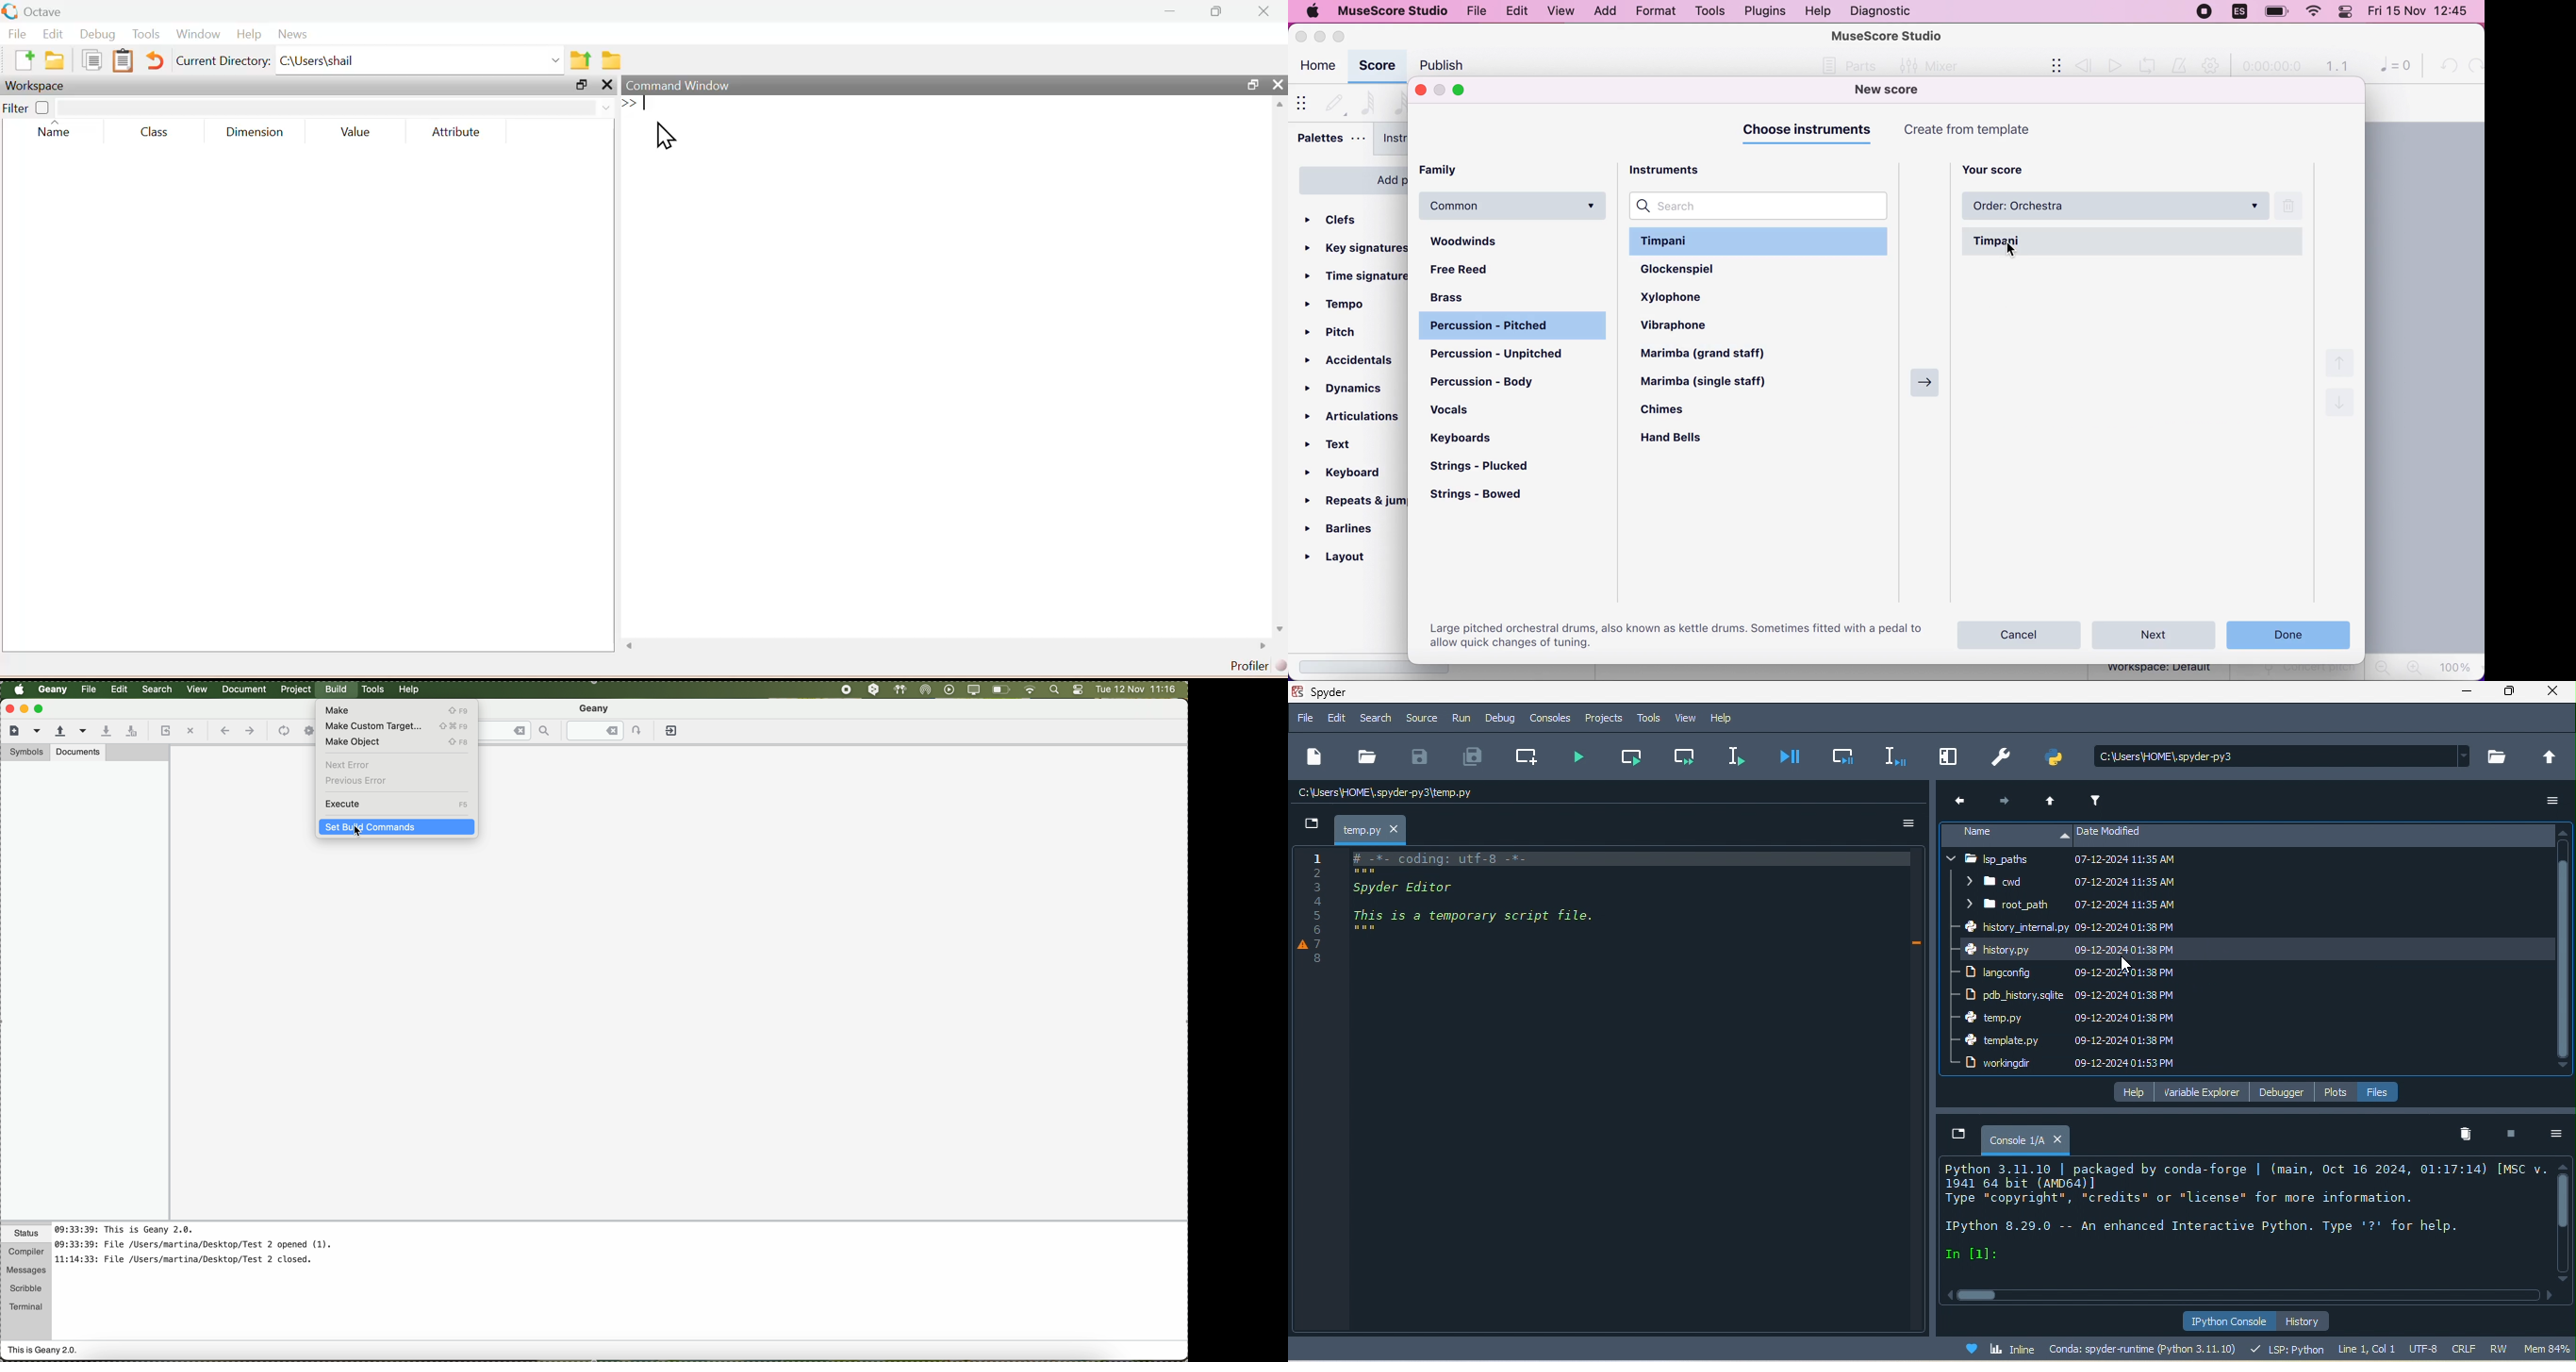 The width and height of the screenshot is (2576, 1372). What do you see at coordinates (1276, 628) in the screenshot?
I see `scroll down` at bounding box center [1276, 628].